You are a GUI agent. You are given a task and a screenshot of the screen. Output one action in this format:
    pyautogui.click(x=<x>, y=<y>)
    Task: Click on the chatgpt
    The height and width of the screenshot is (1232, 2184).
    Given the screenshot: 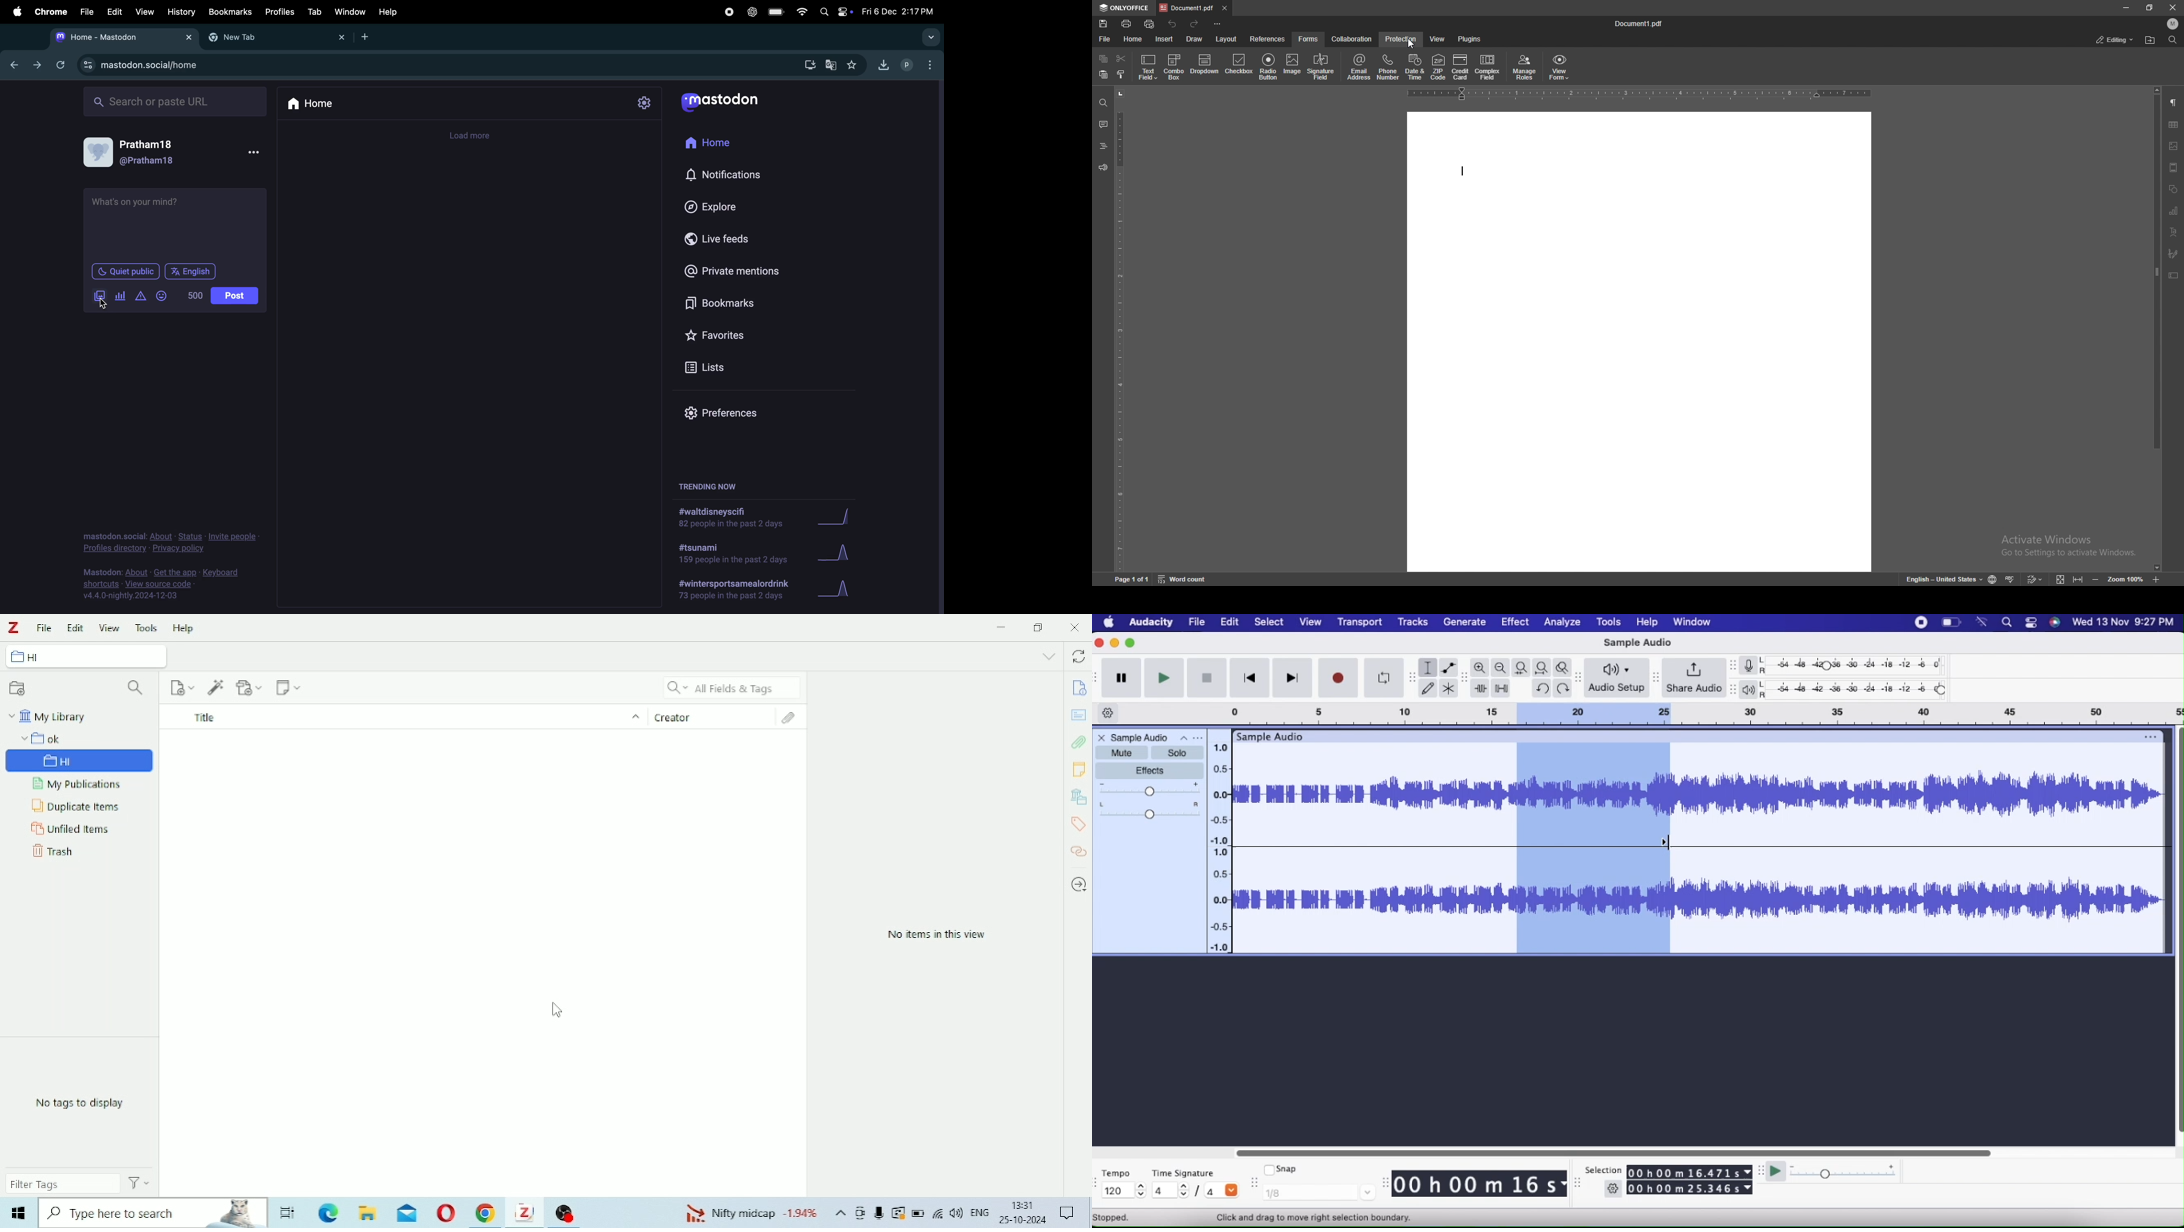 What is the action you would take?
    pyautogui.click(x=753, y=13)
    